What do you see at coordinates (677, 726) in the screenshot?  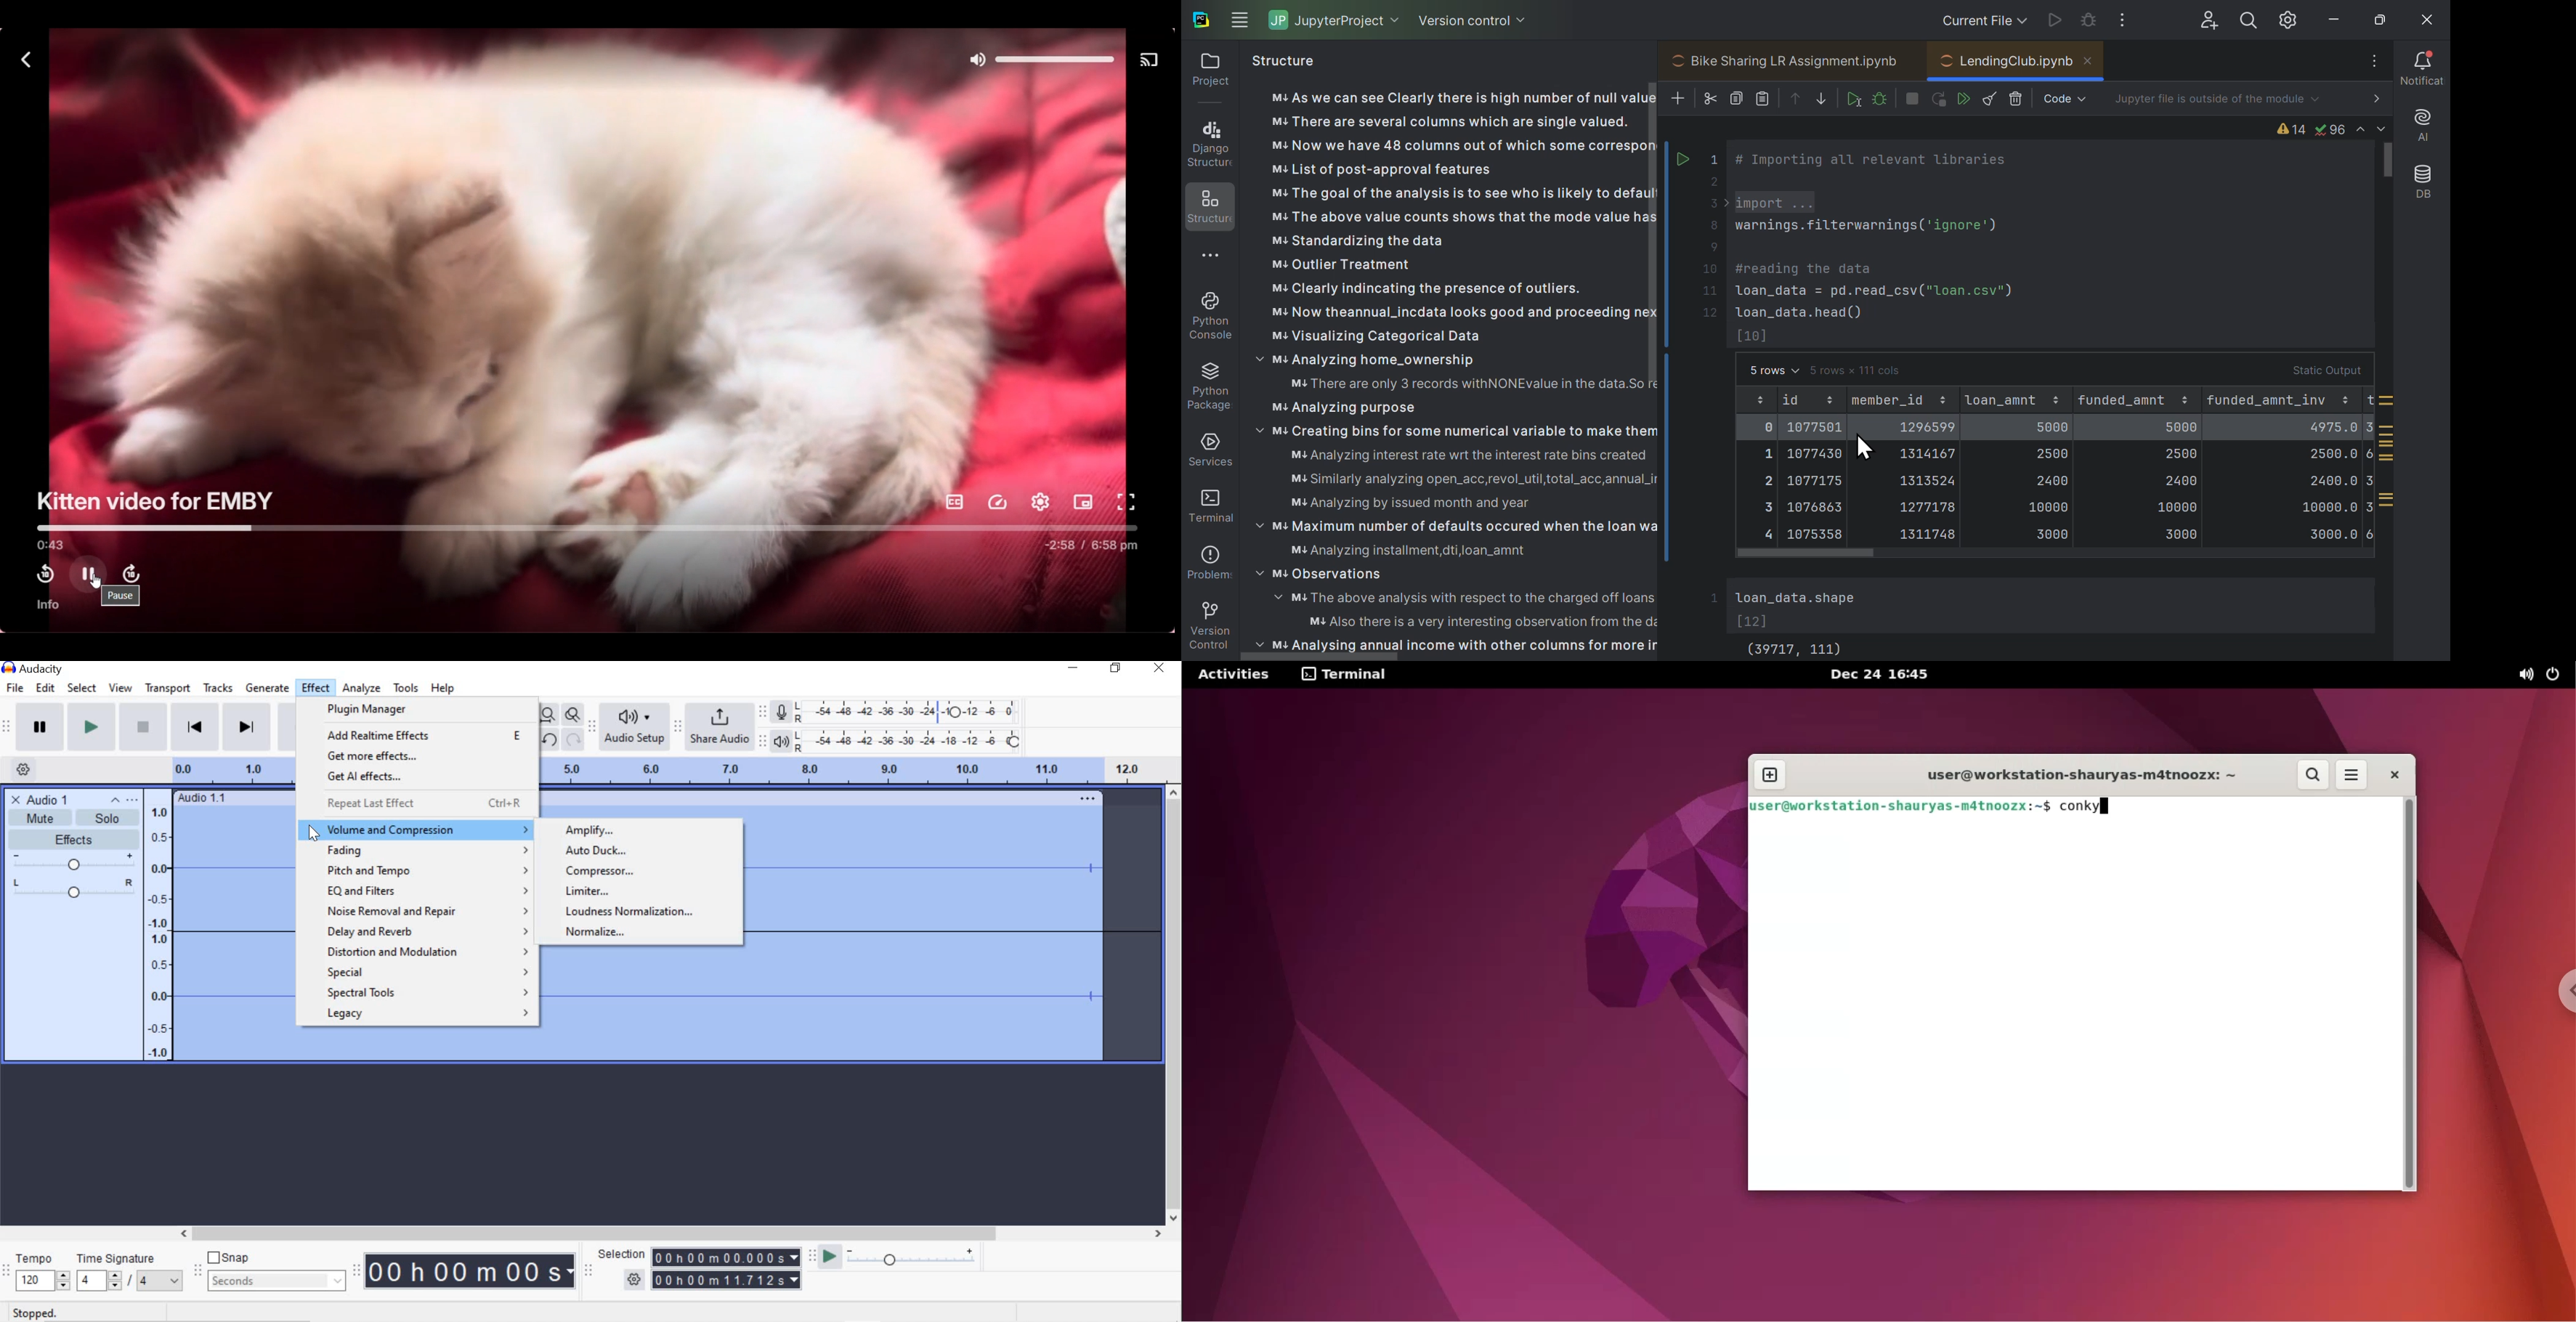 I see `Share audio toolbar` at bounding box center [677, 726].